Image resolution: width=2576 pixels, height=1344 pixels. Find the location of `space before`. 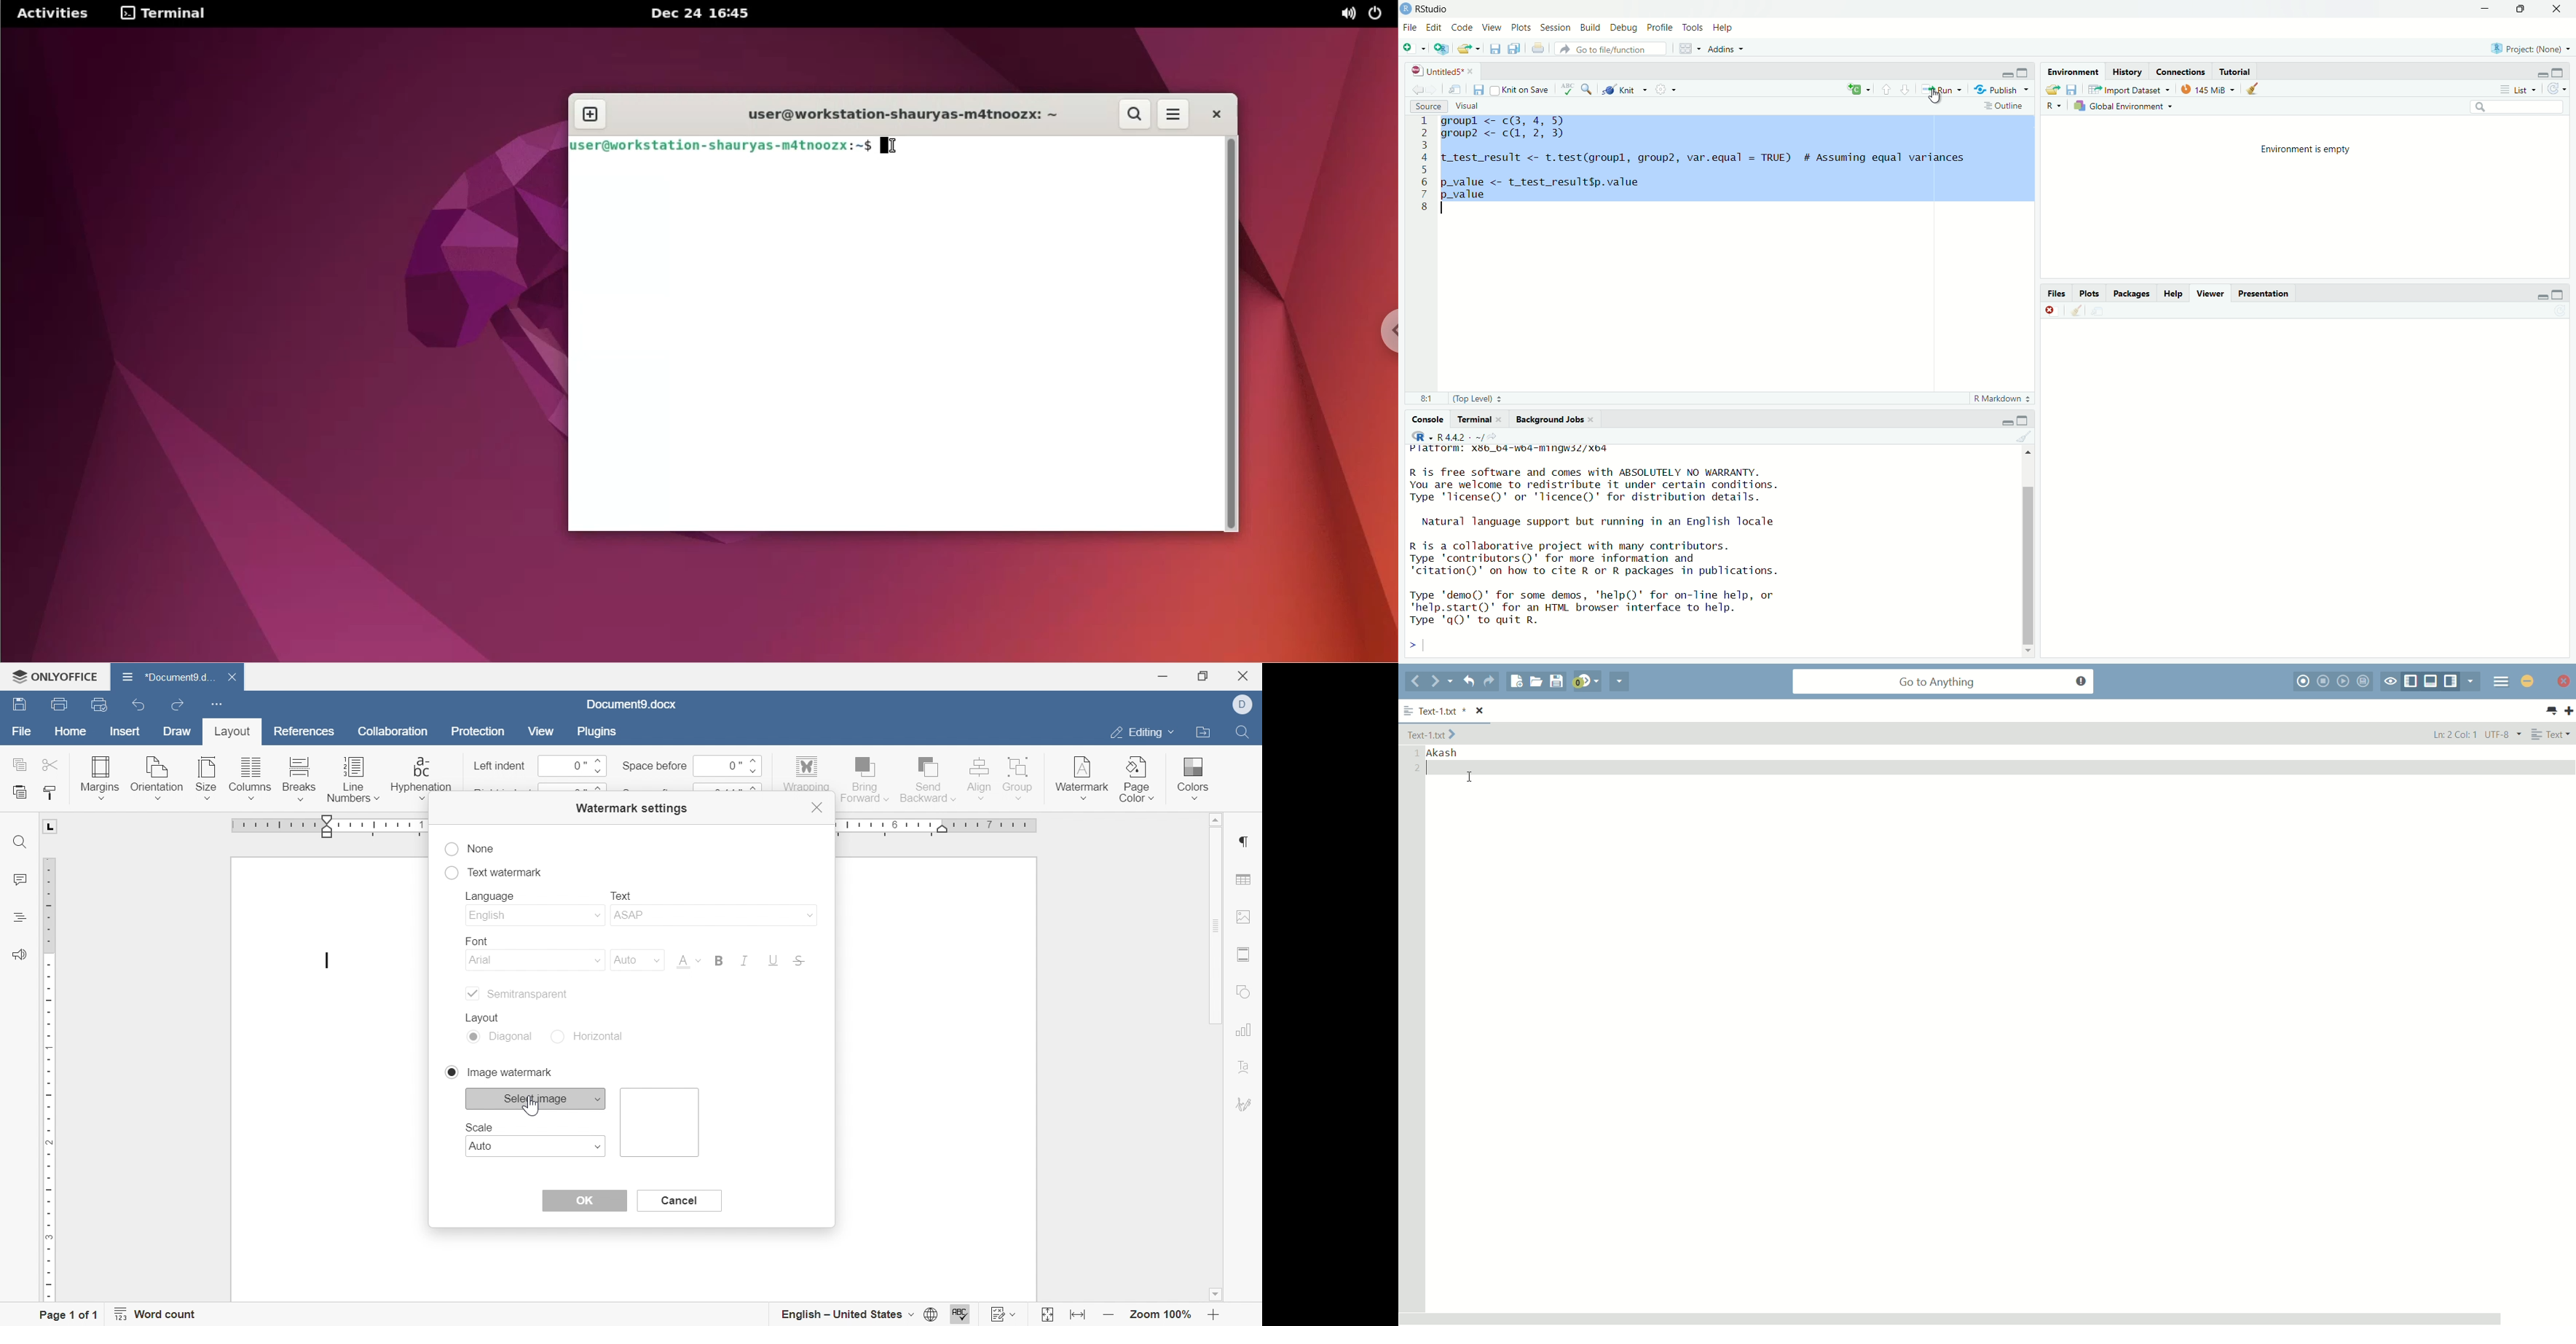

space before is located at coordinates (654, 766).